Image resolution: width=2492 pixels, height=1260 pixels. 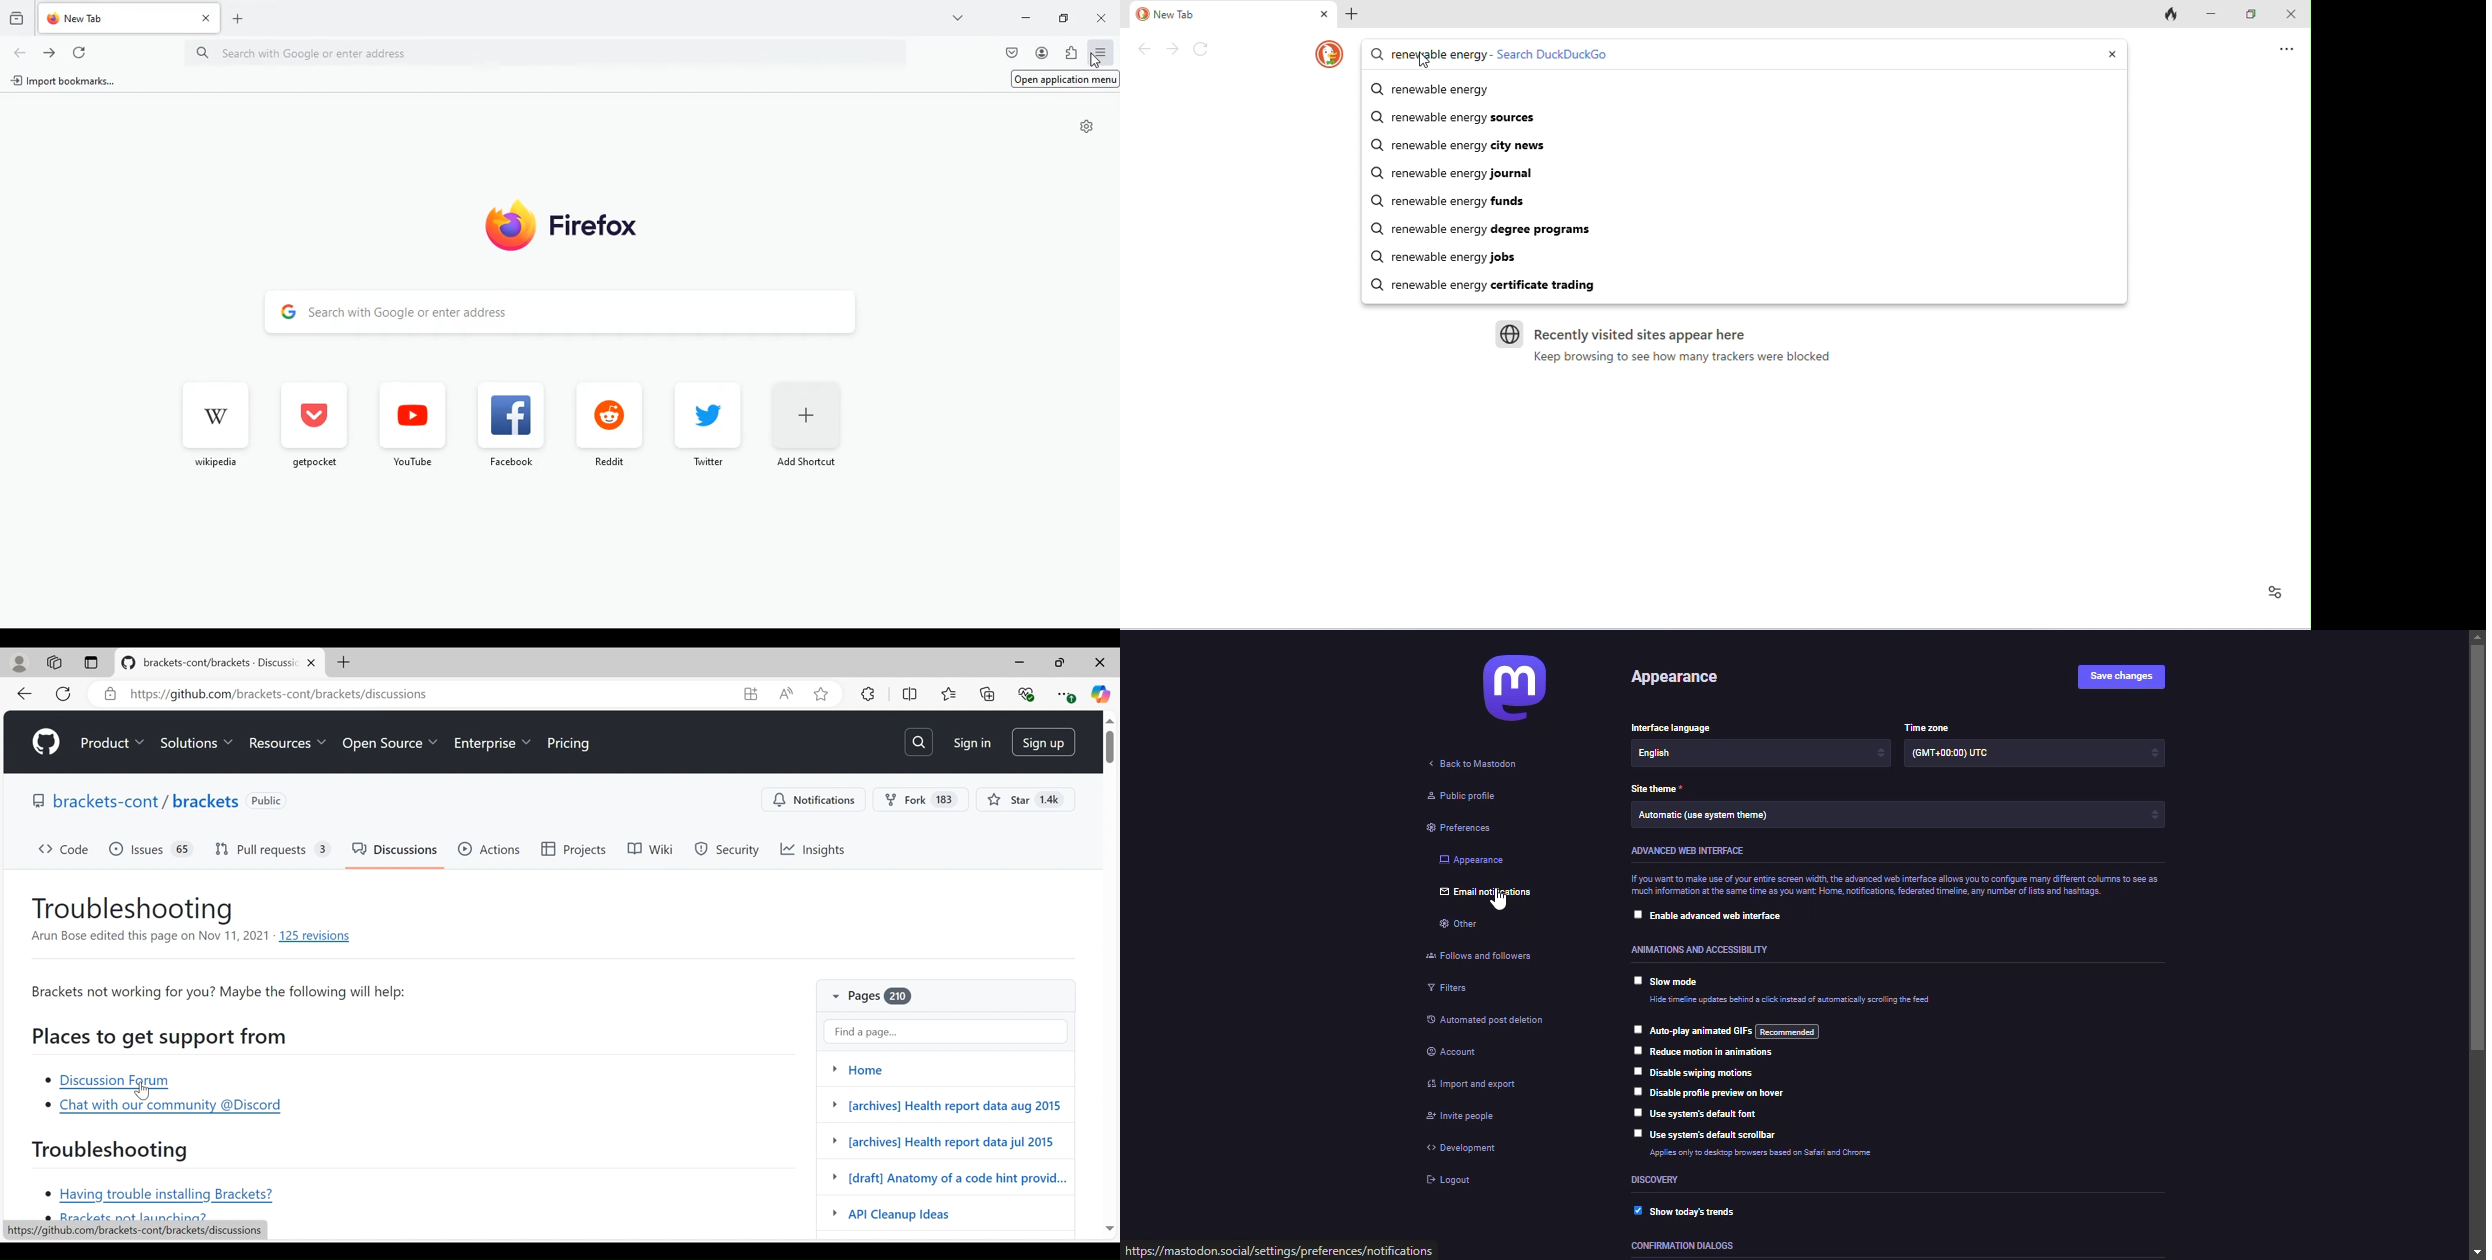 What do you see at coordinates (1713, 53) in the screenshot?
I see `renewable energy-search DuckDuckGo` at bounding box center [1713, 53].